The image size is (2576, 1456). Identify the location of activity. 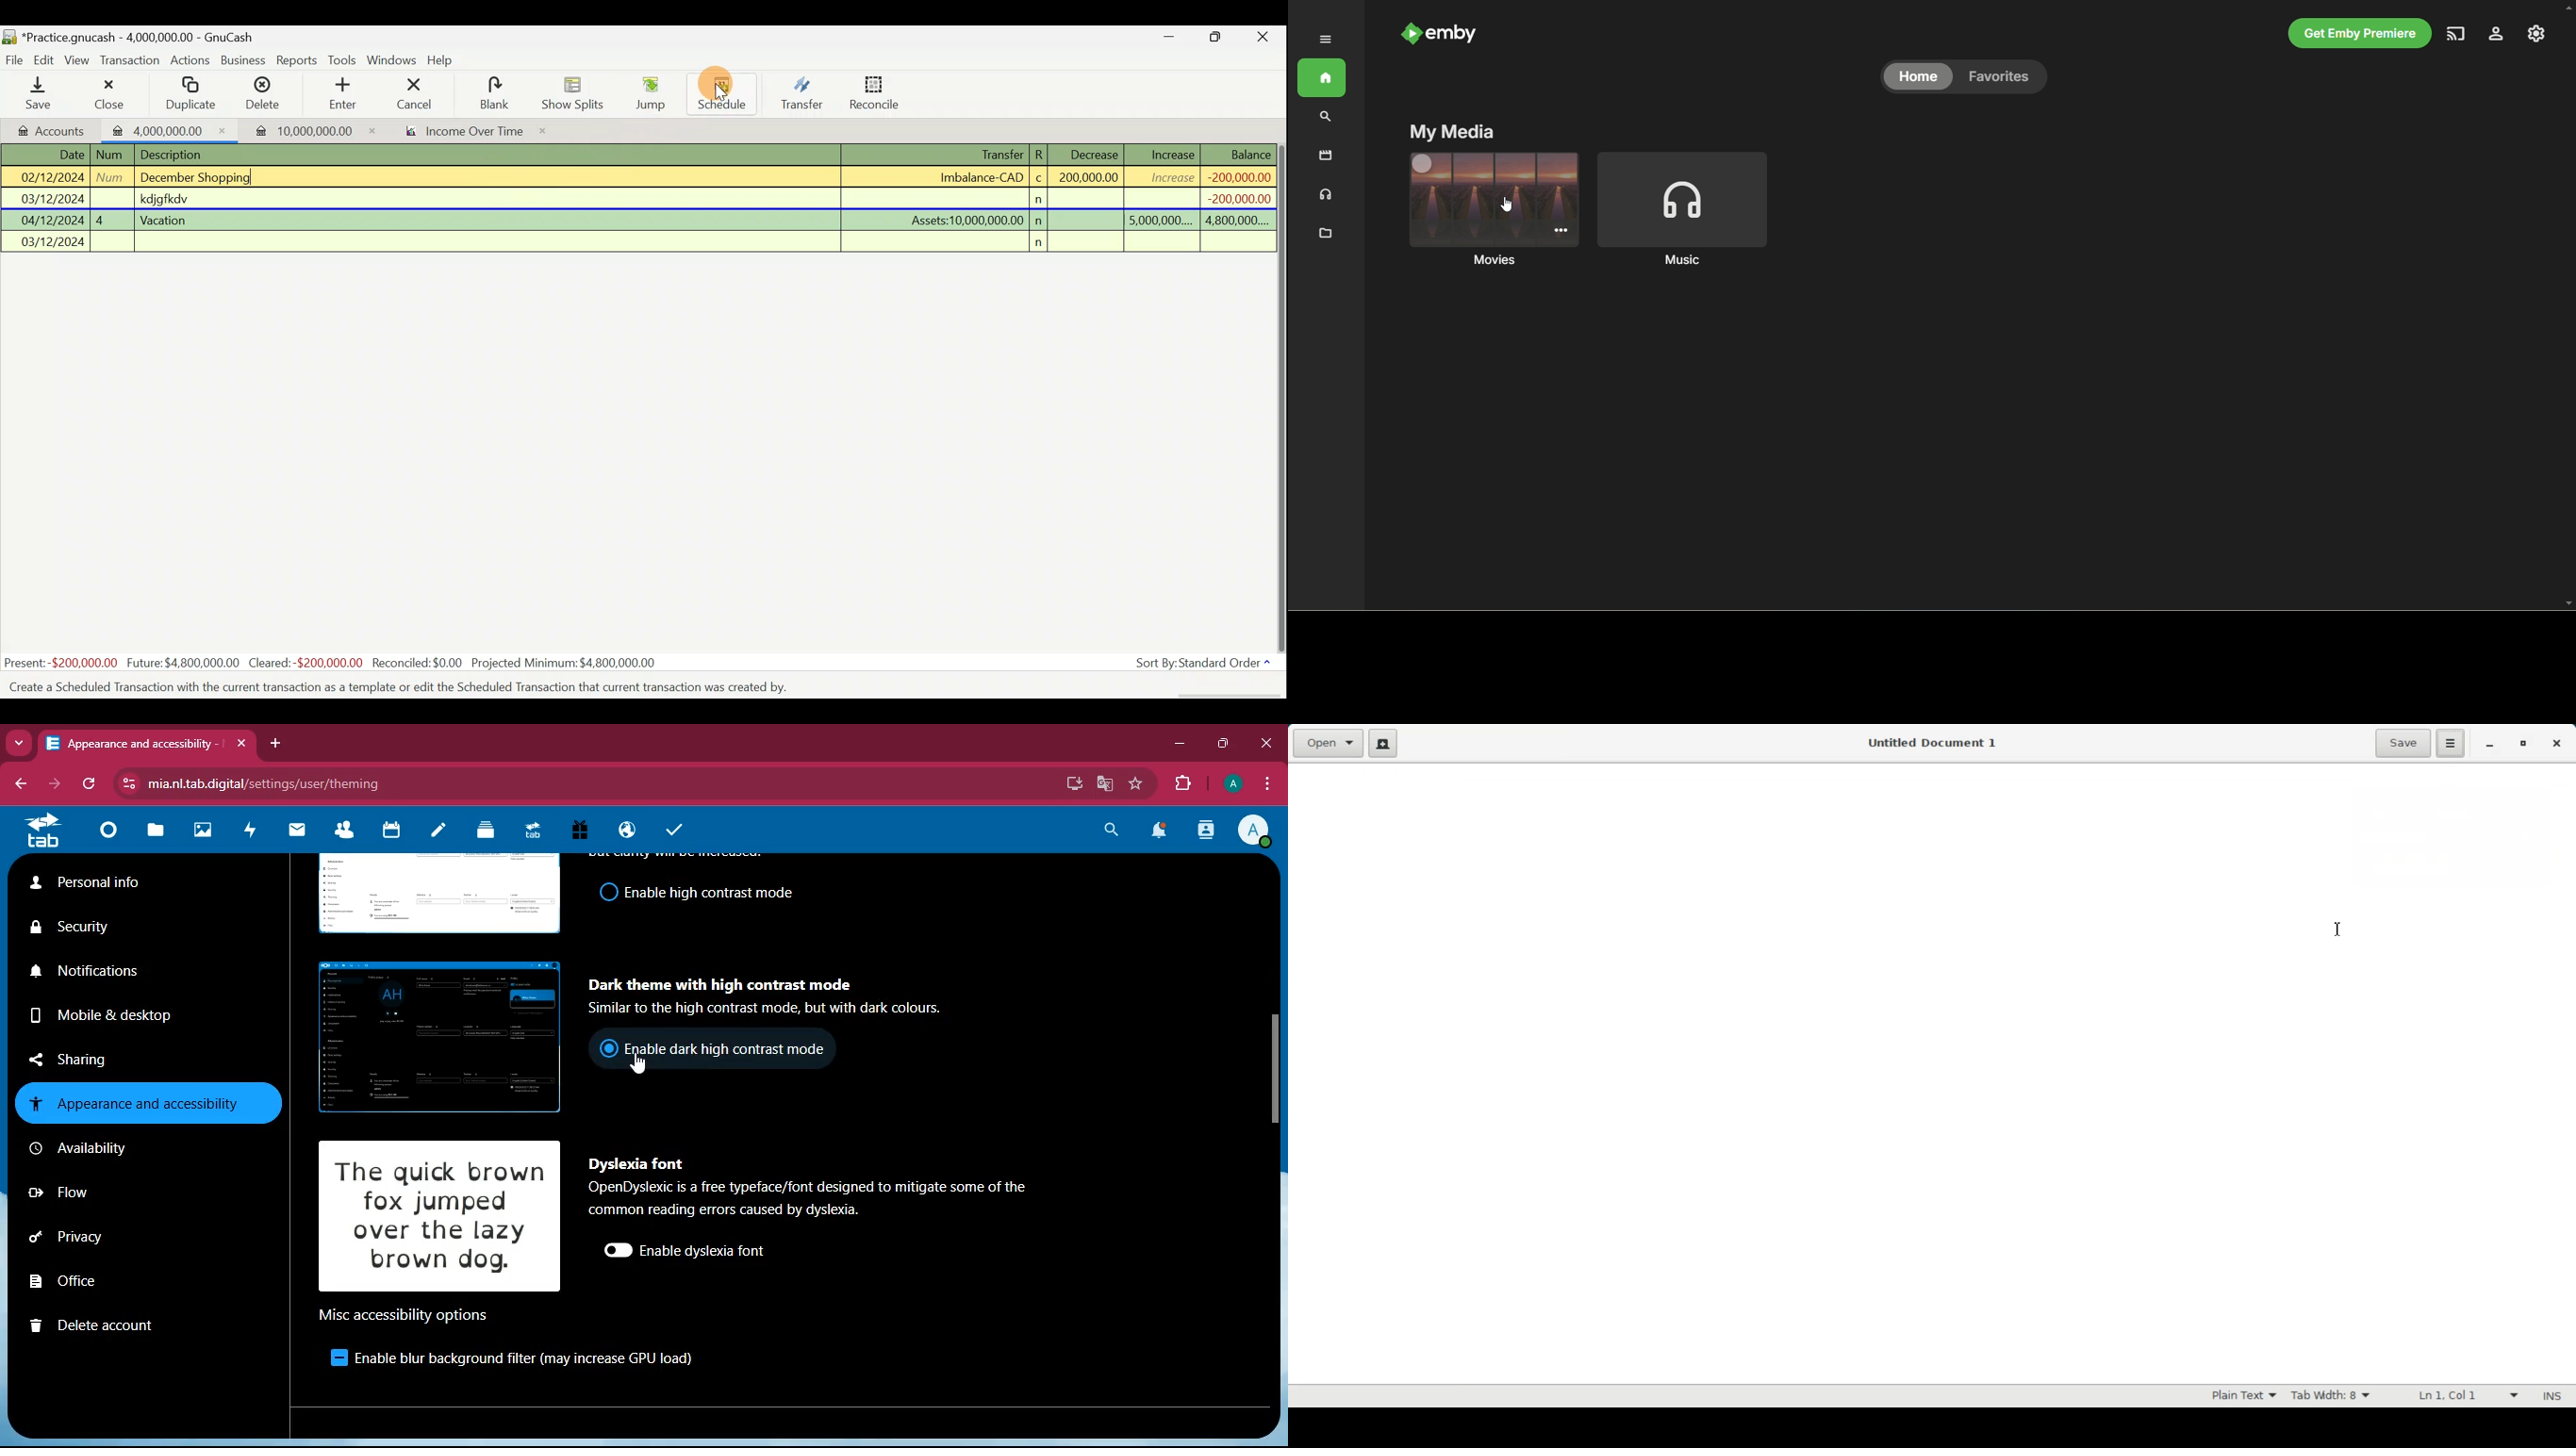
(255, 831).